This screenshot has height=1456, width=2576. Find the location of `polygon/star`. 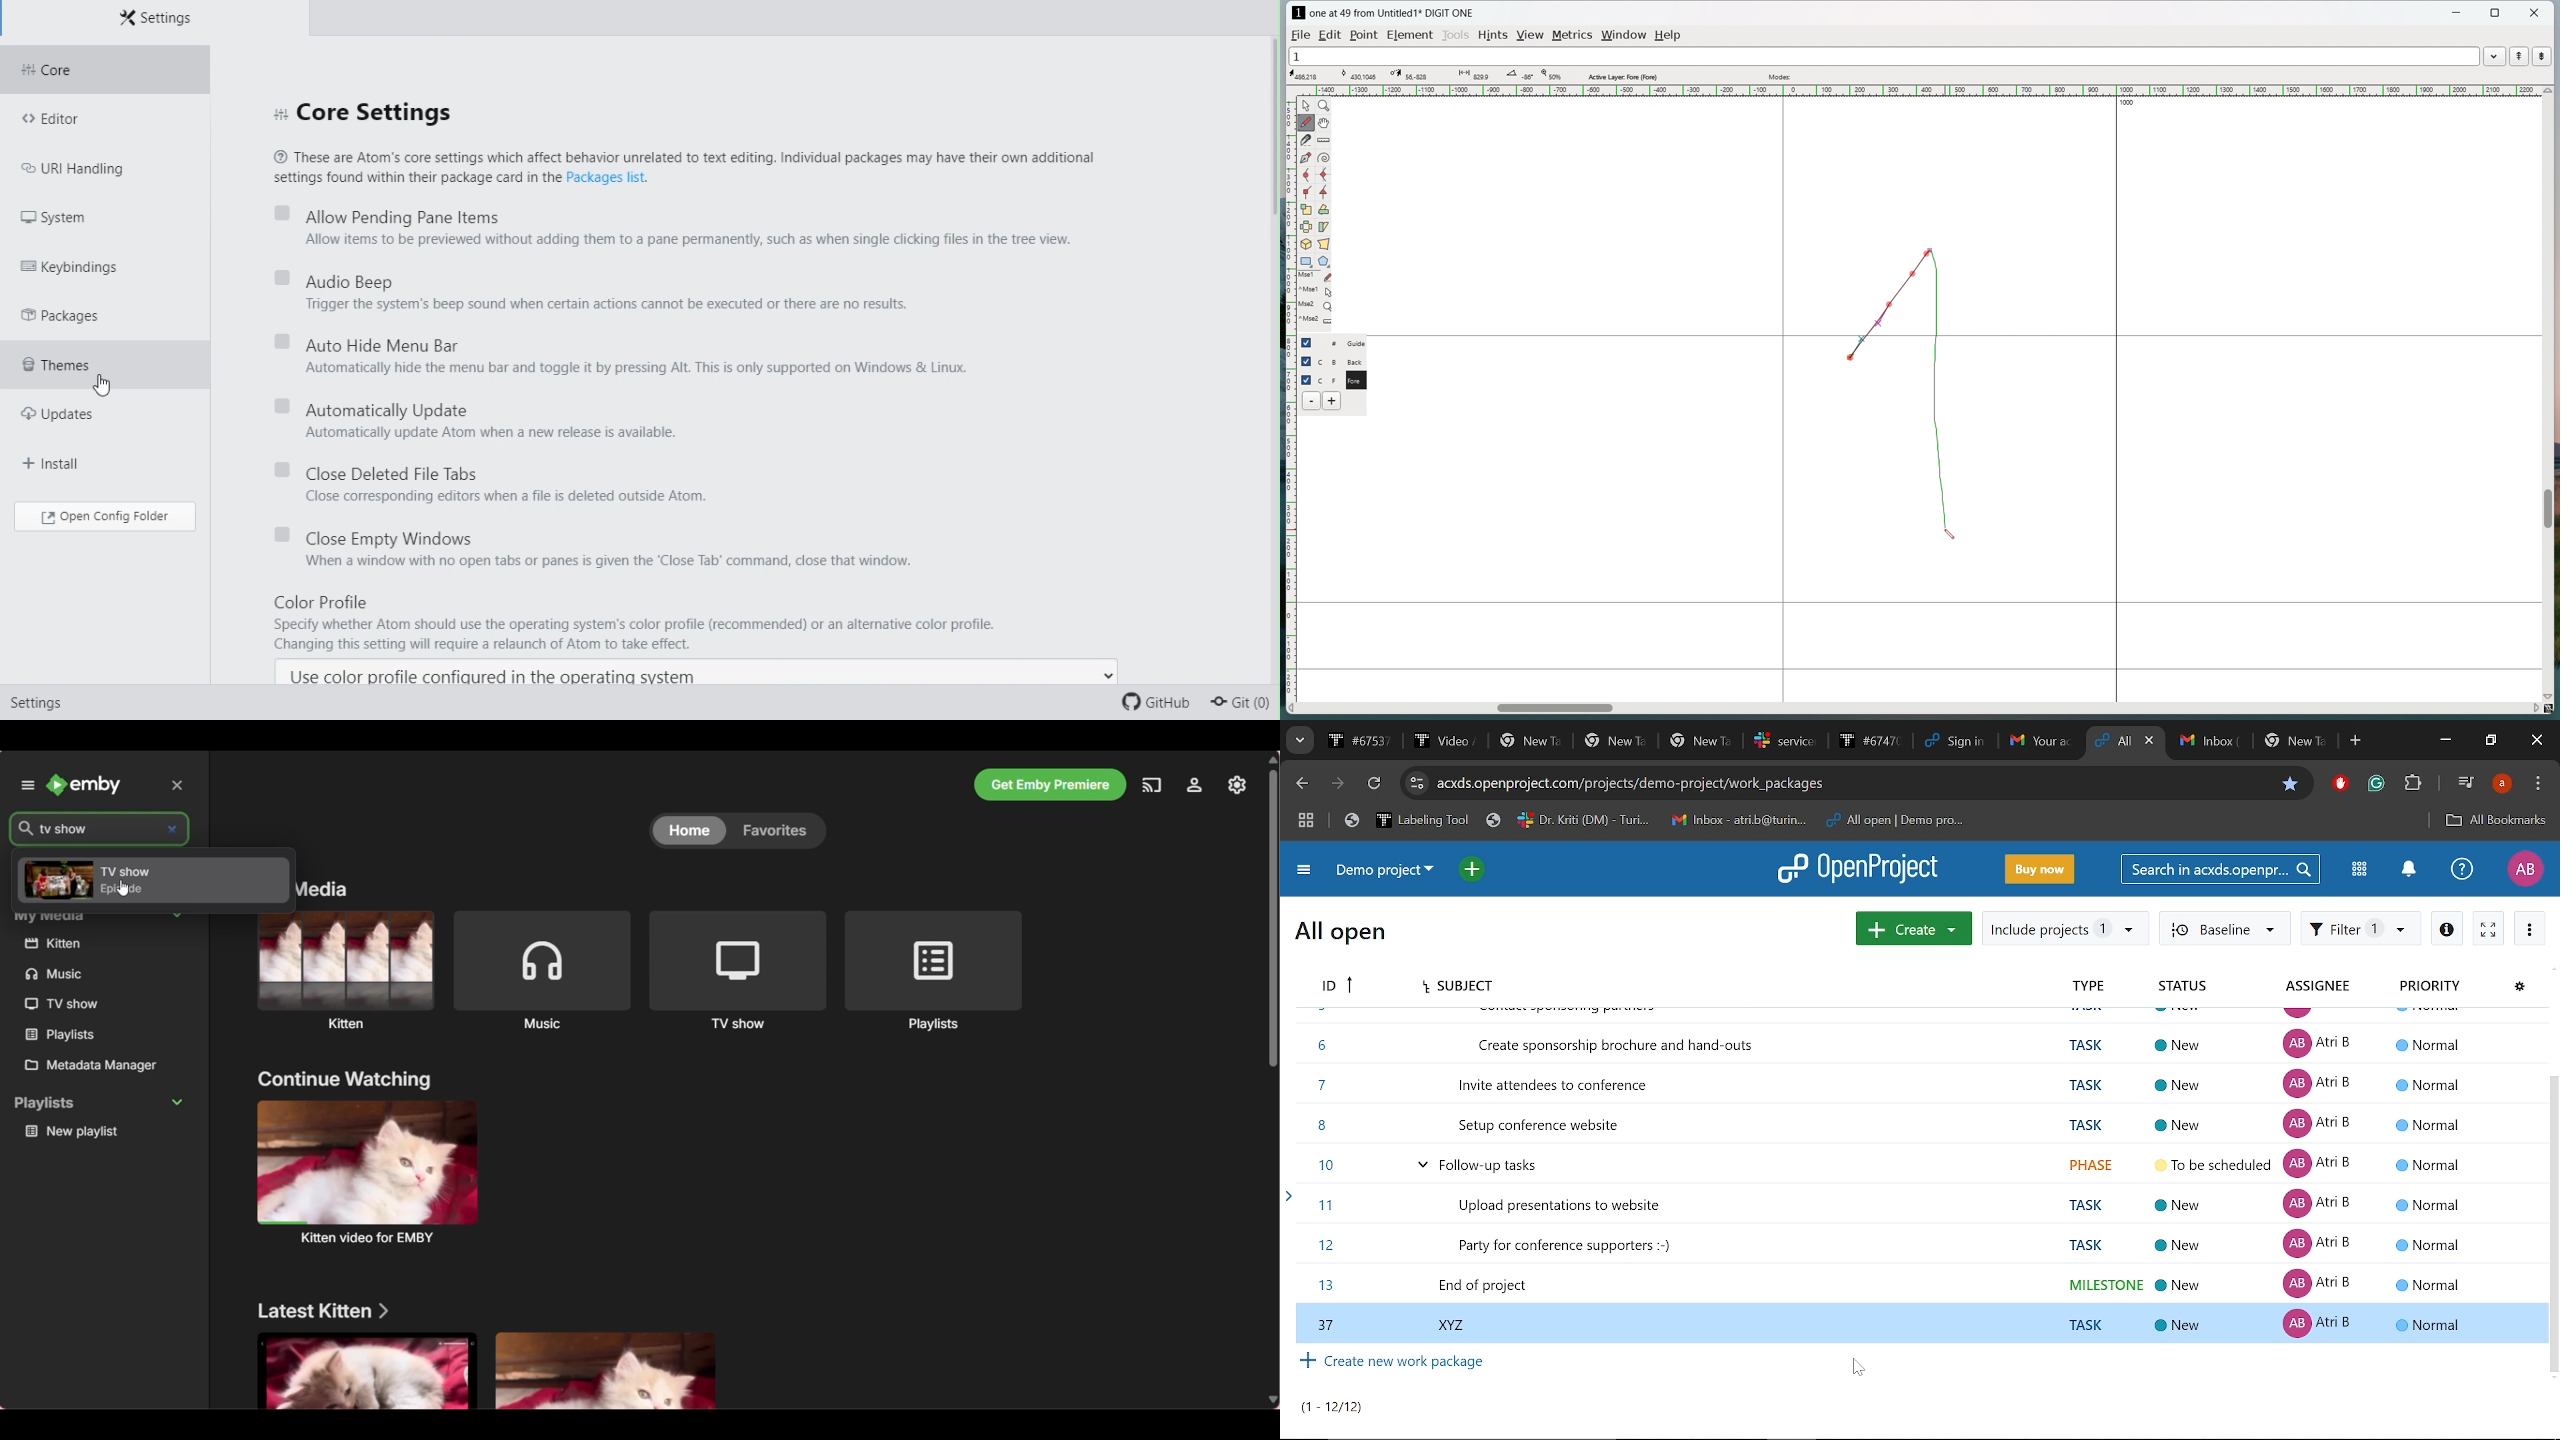

polygon/star is located at coordinates (1324, 261).